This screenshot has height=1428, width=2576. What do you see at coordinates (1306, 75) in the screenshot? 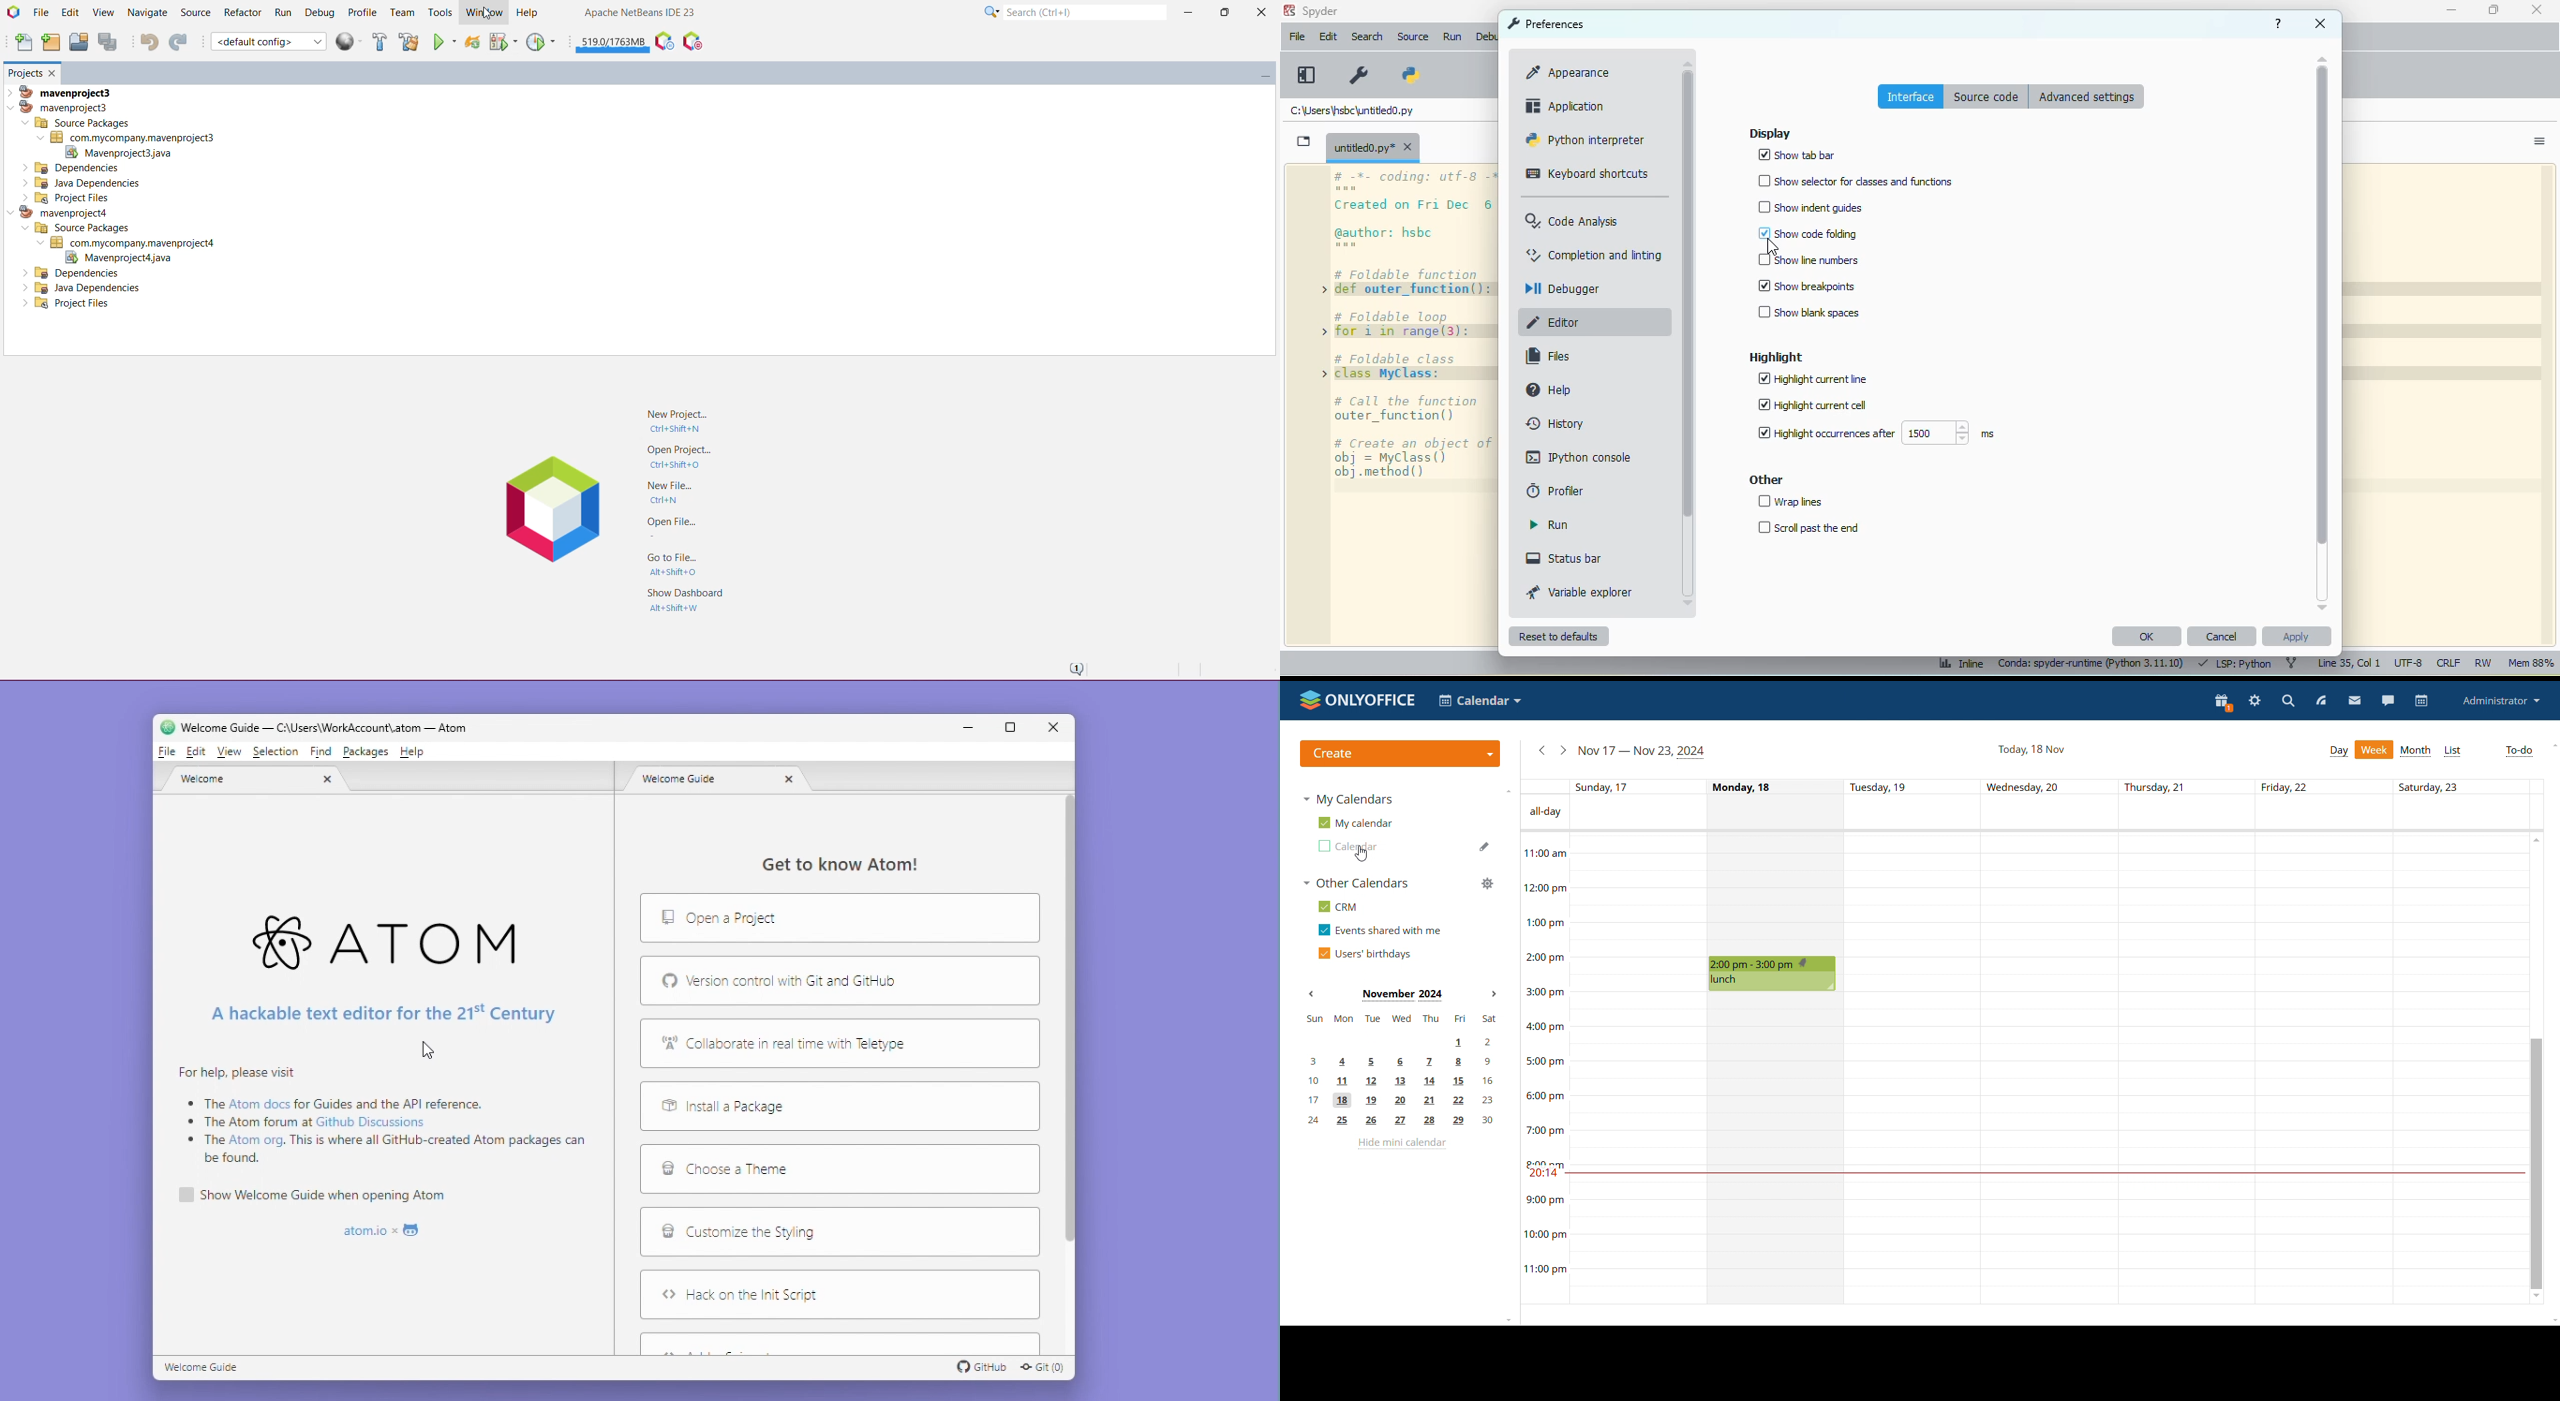
I see `maximize current pane` at bounding box center [1306, 75].